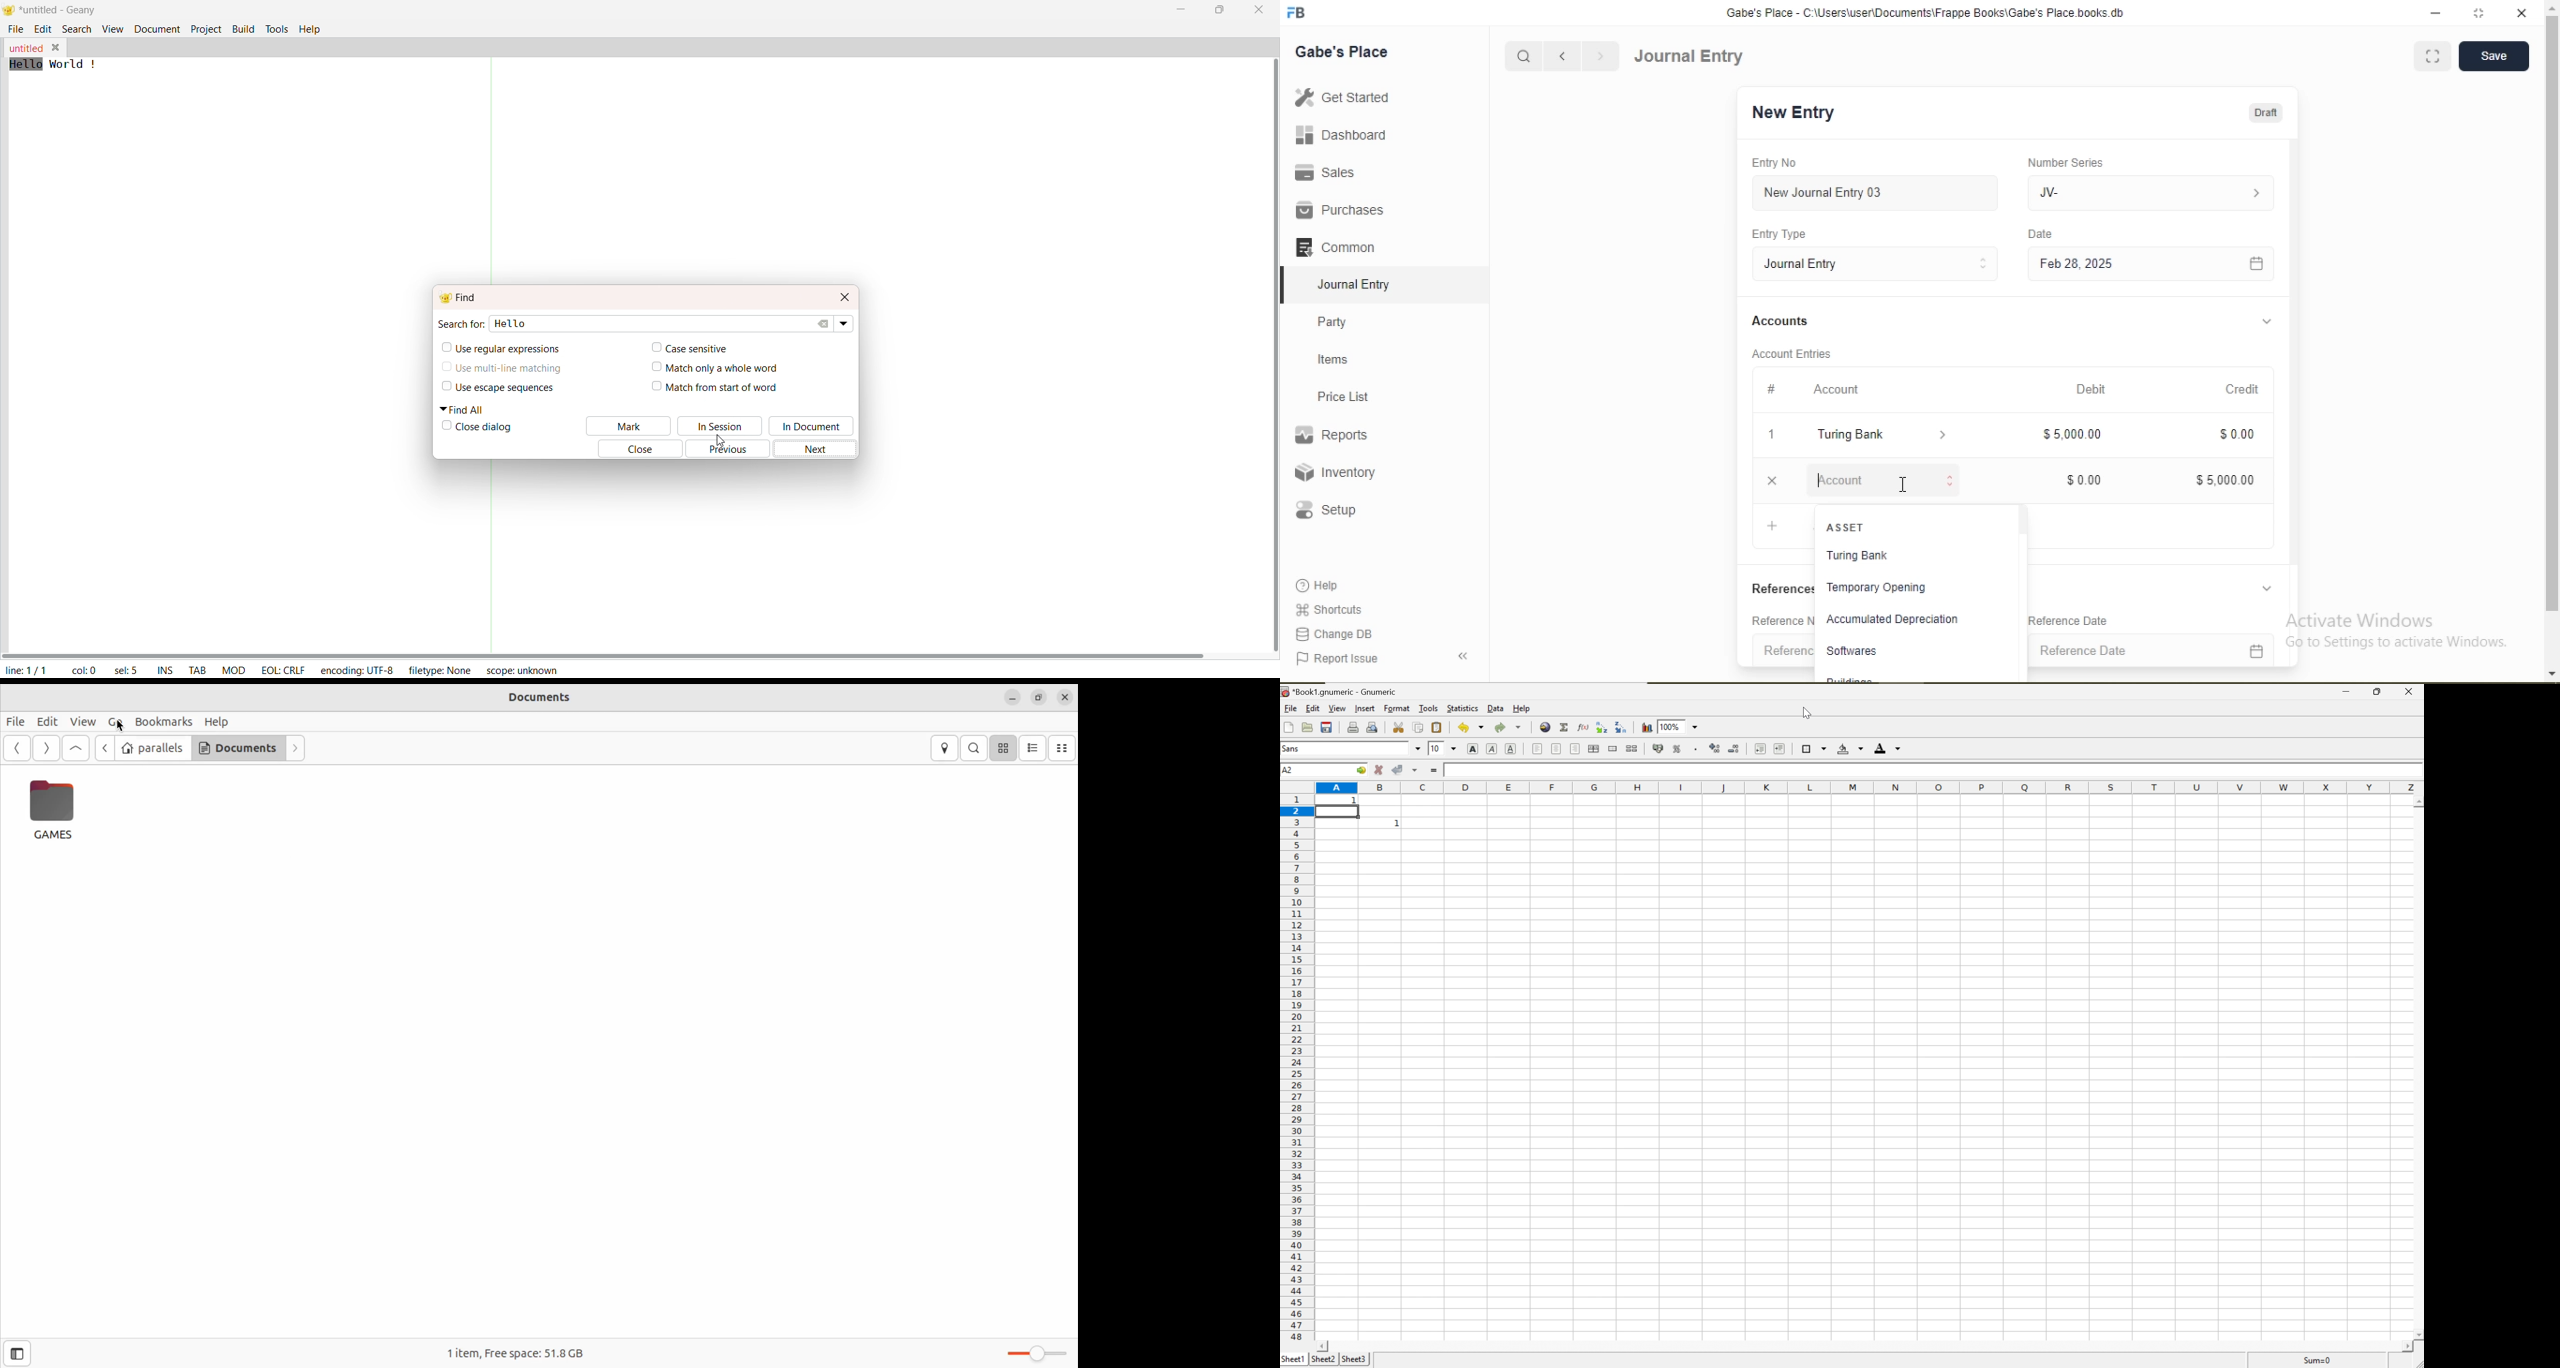  I want to click on ASSET, so click(1847, 527).